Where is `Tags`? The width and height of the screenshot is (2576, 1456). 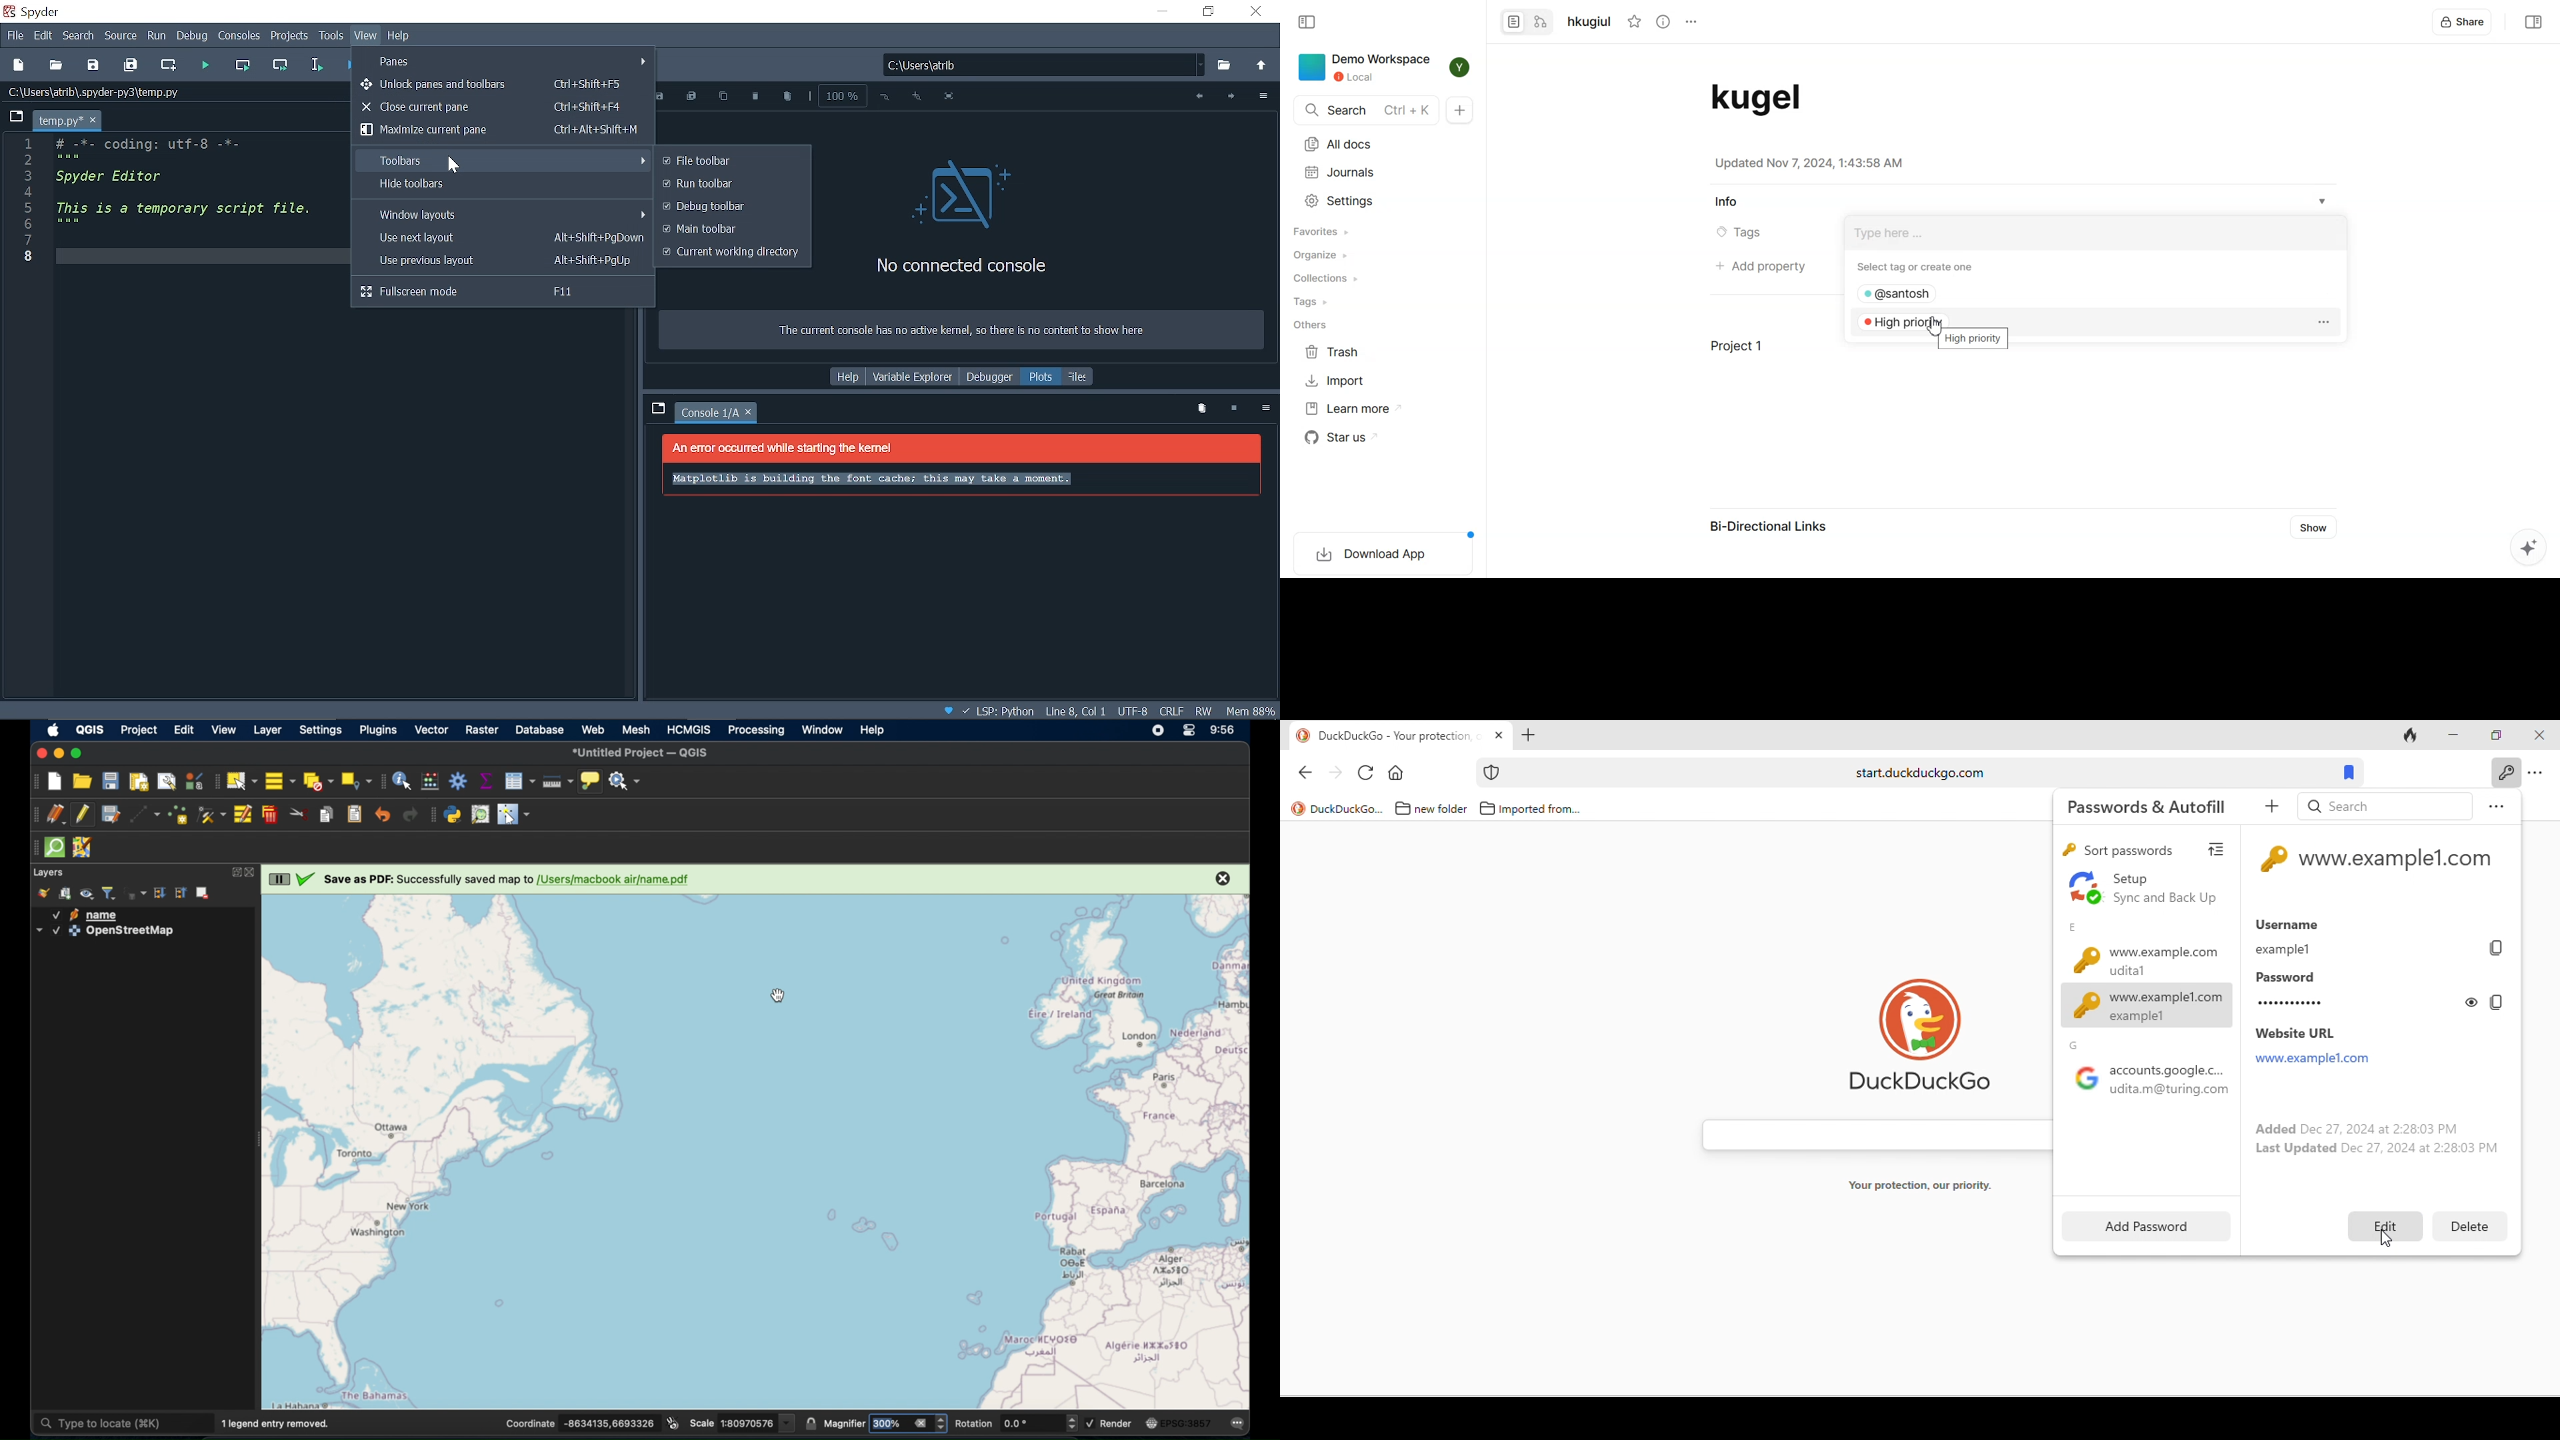
Tags is located at coordinates (1746, 232).